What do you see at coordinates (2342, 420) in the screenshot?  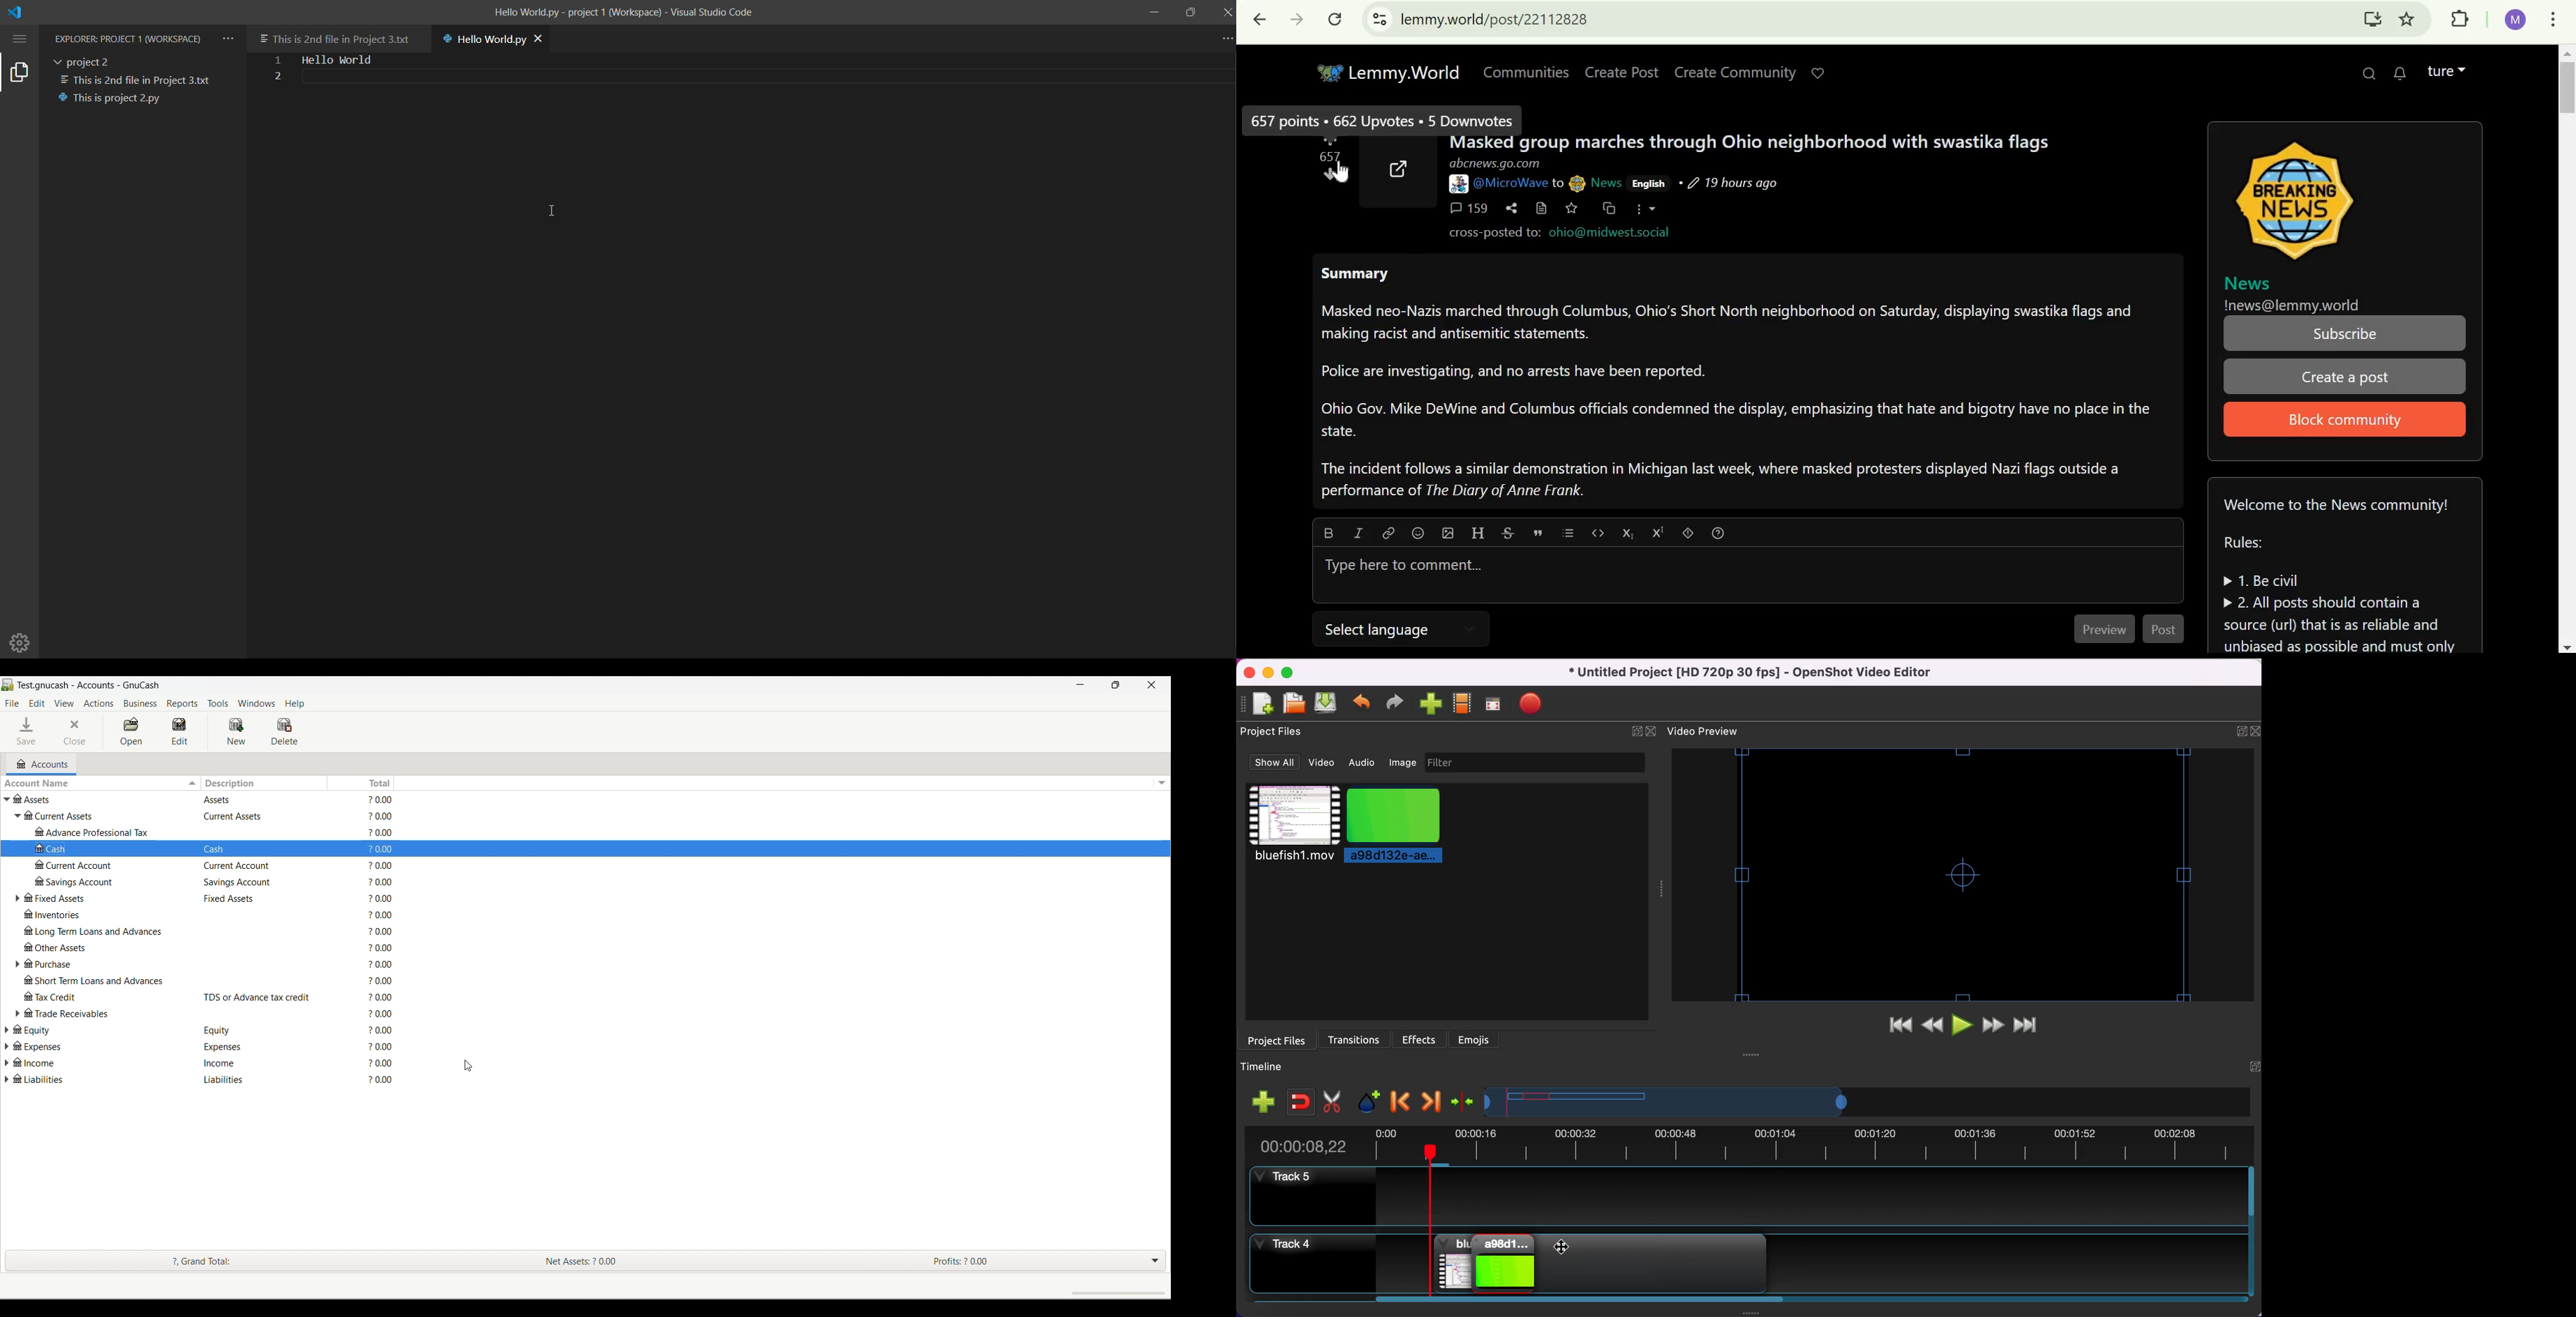 I see `Block community` at bounding box center [2342, 420].